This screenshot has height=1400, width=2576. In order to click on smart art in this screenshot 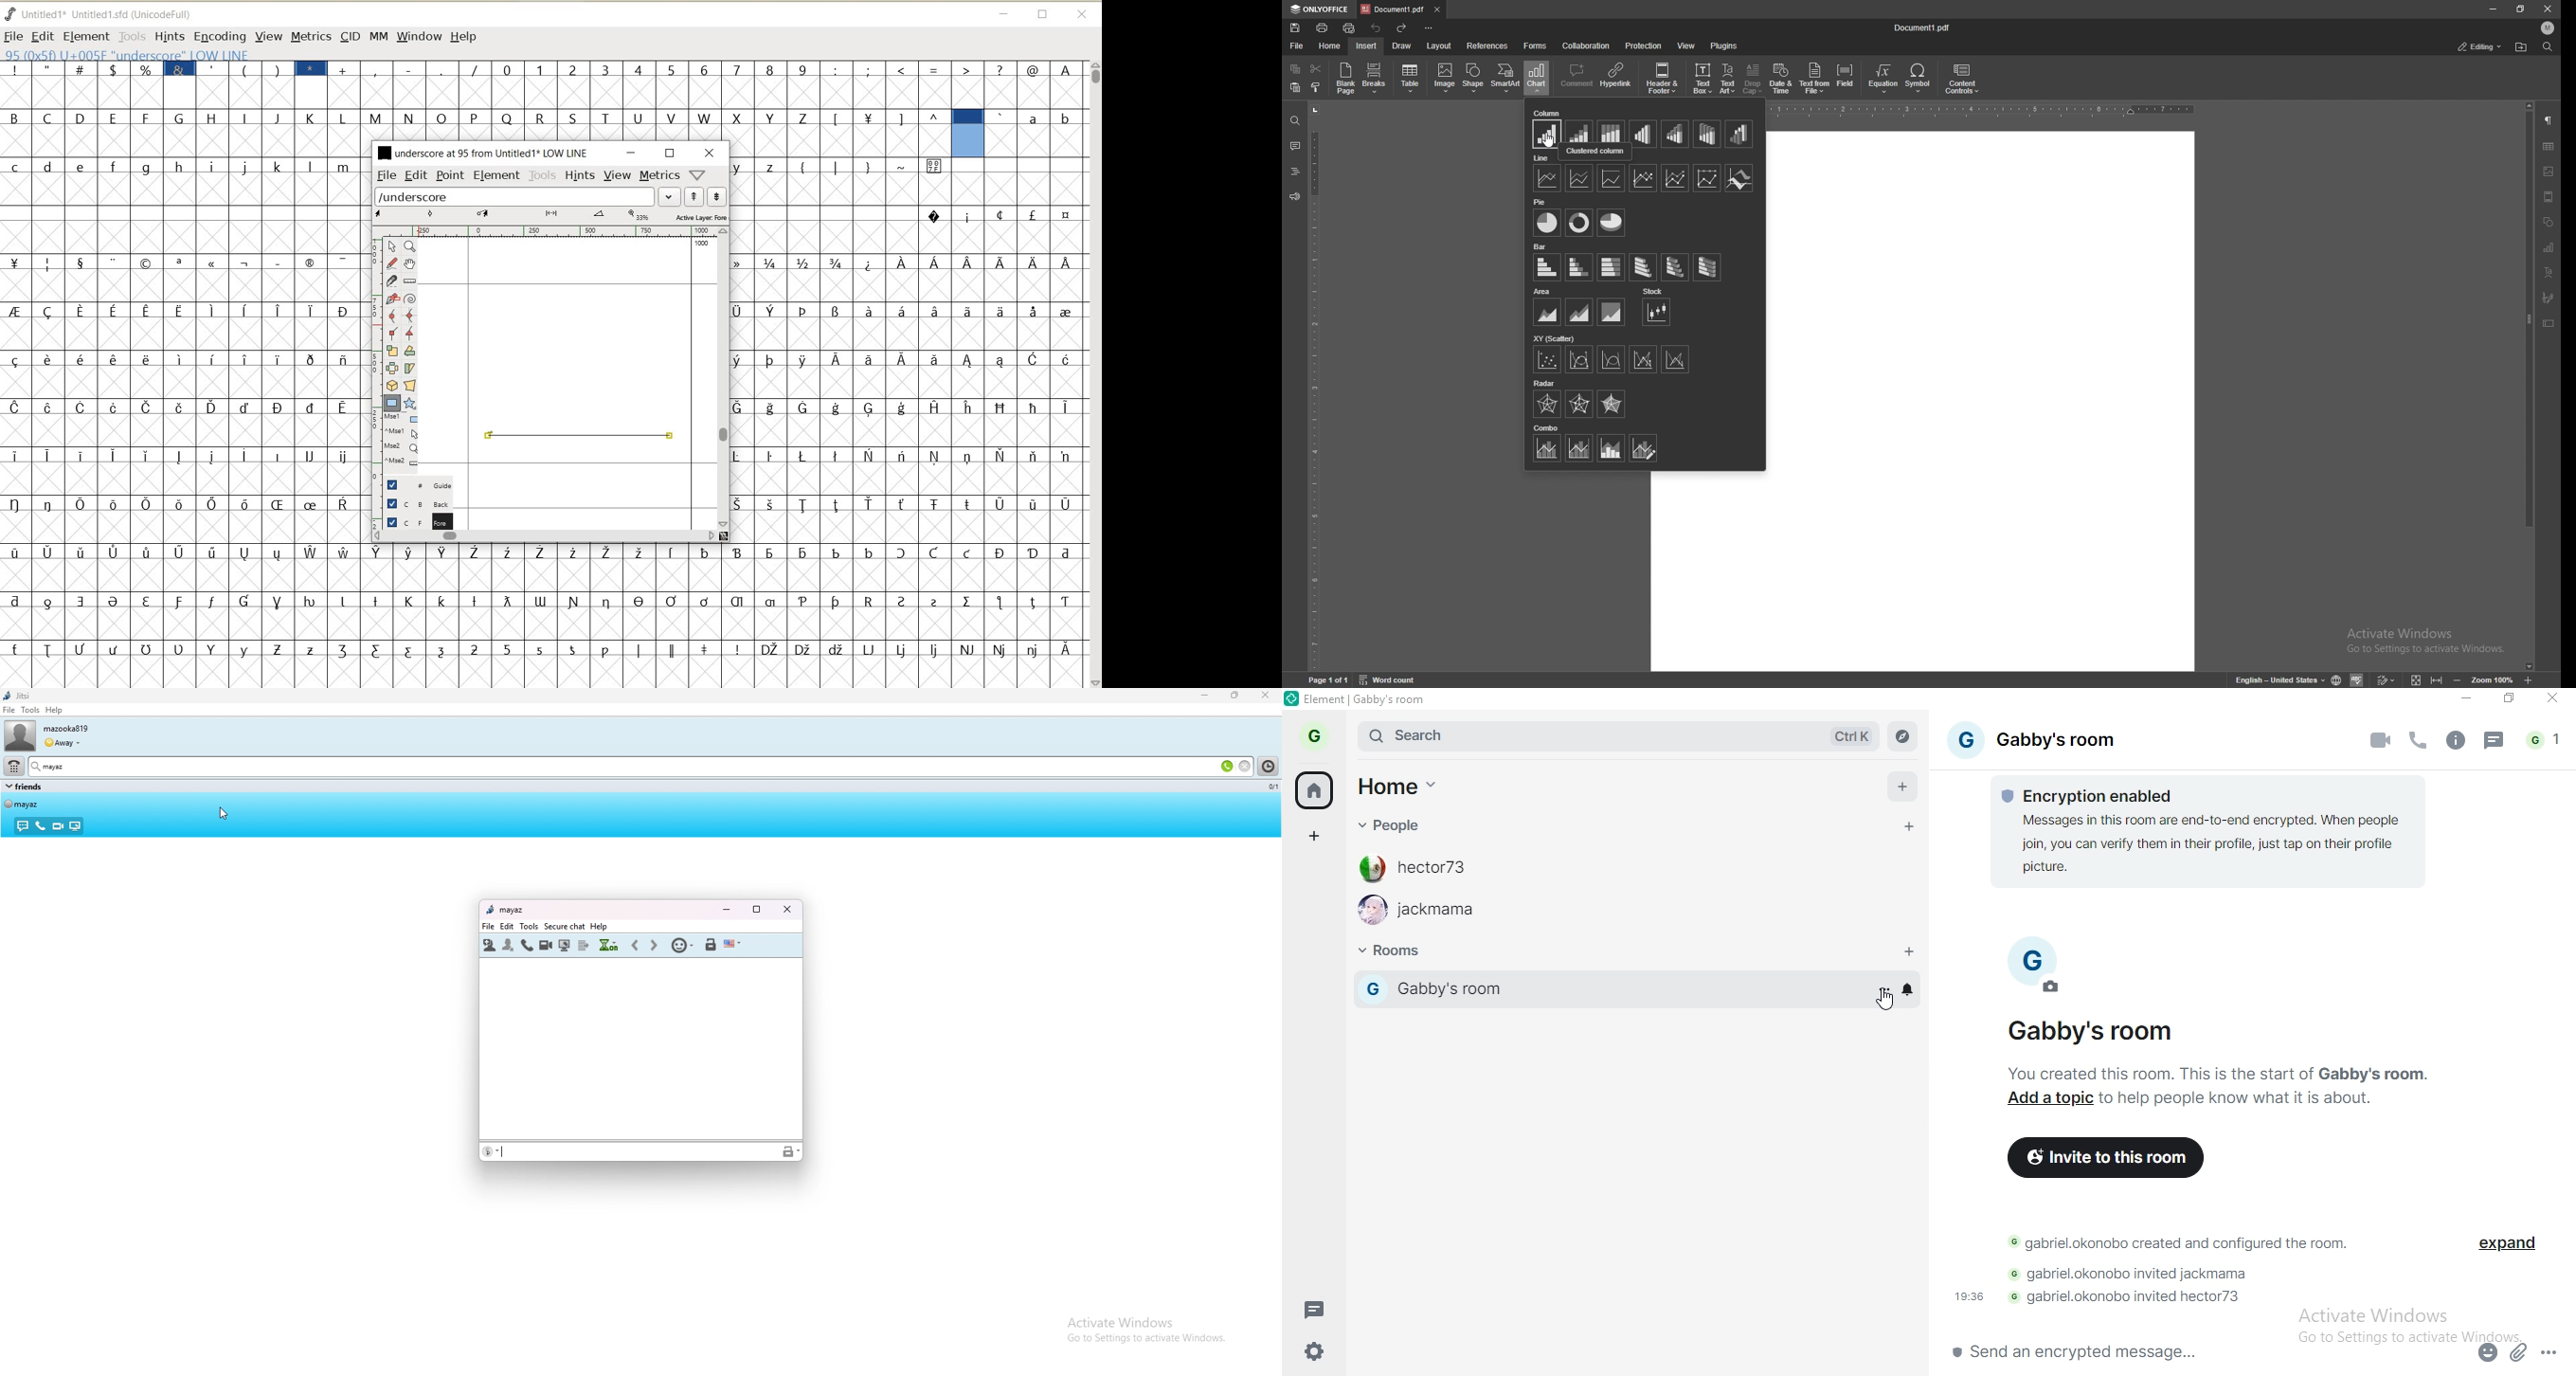, I will do `click(1506, 79)`.